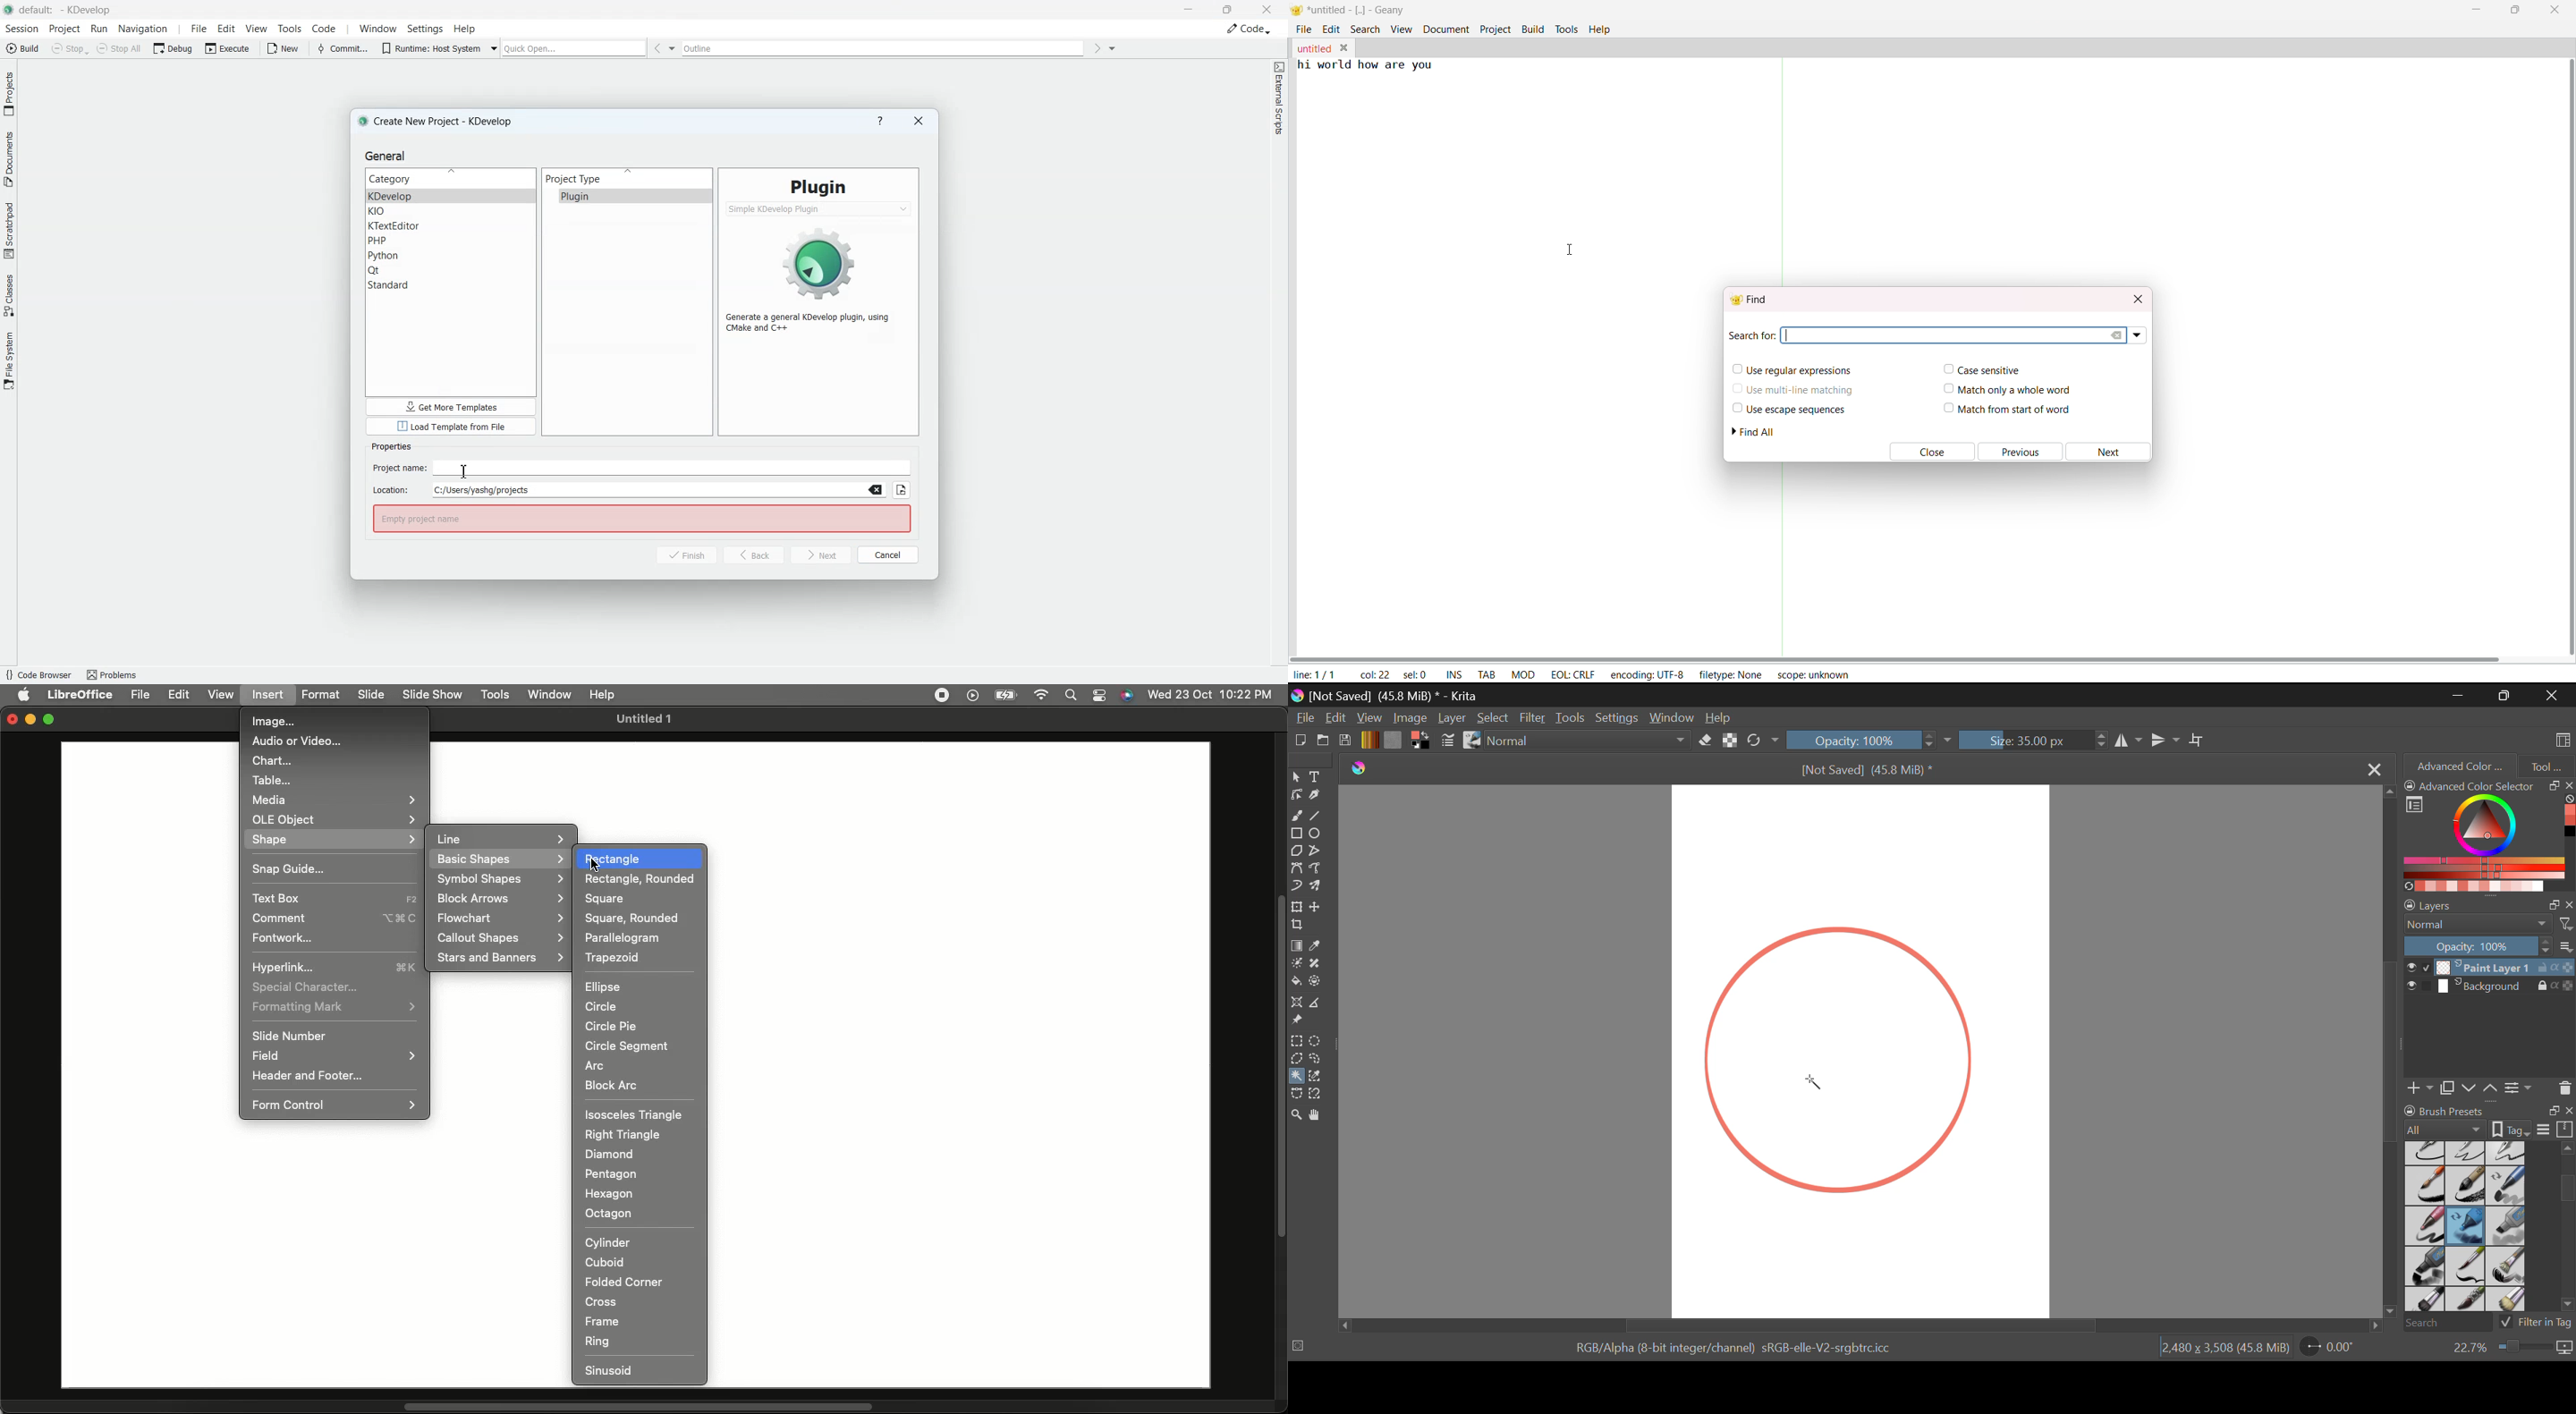 Image resolution: width=2576 pixels, height=1428 pixels. Describe the element at coordinates (335, 1056) in the screenshot. I see `Field` at that location.